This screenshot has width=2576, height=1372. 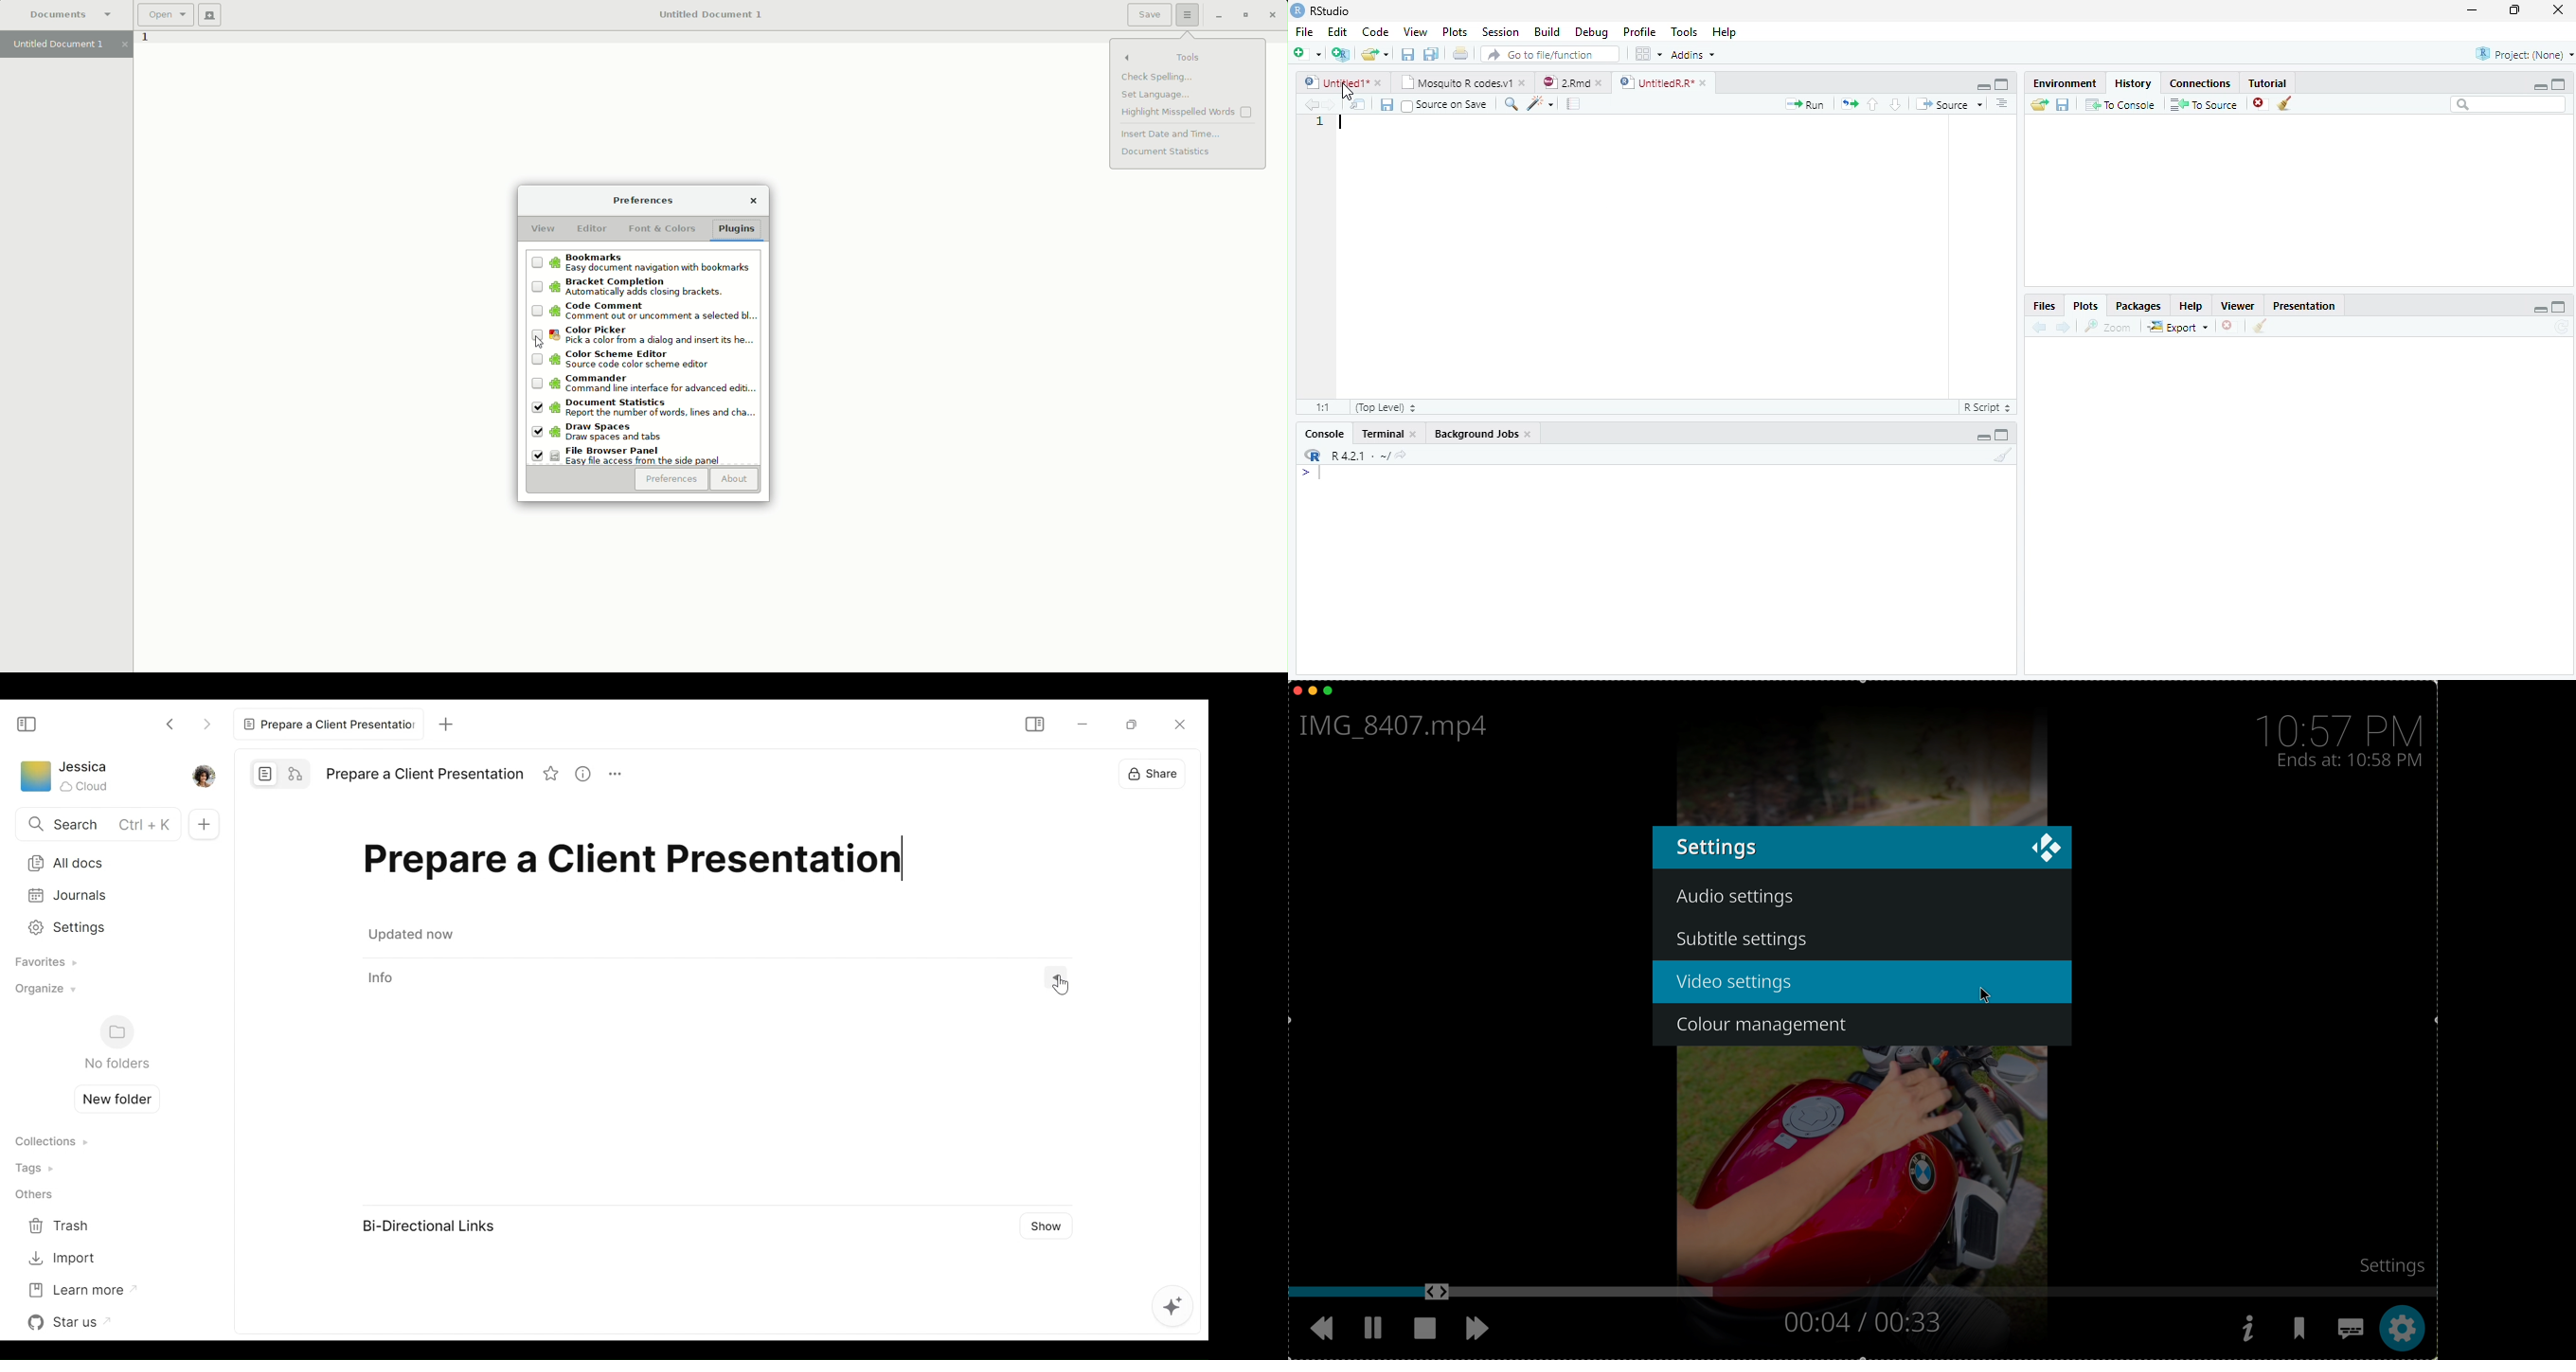 I want to click on Source, so click(x=1952, y=105).